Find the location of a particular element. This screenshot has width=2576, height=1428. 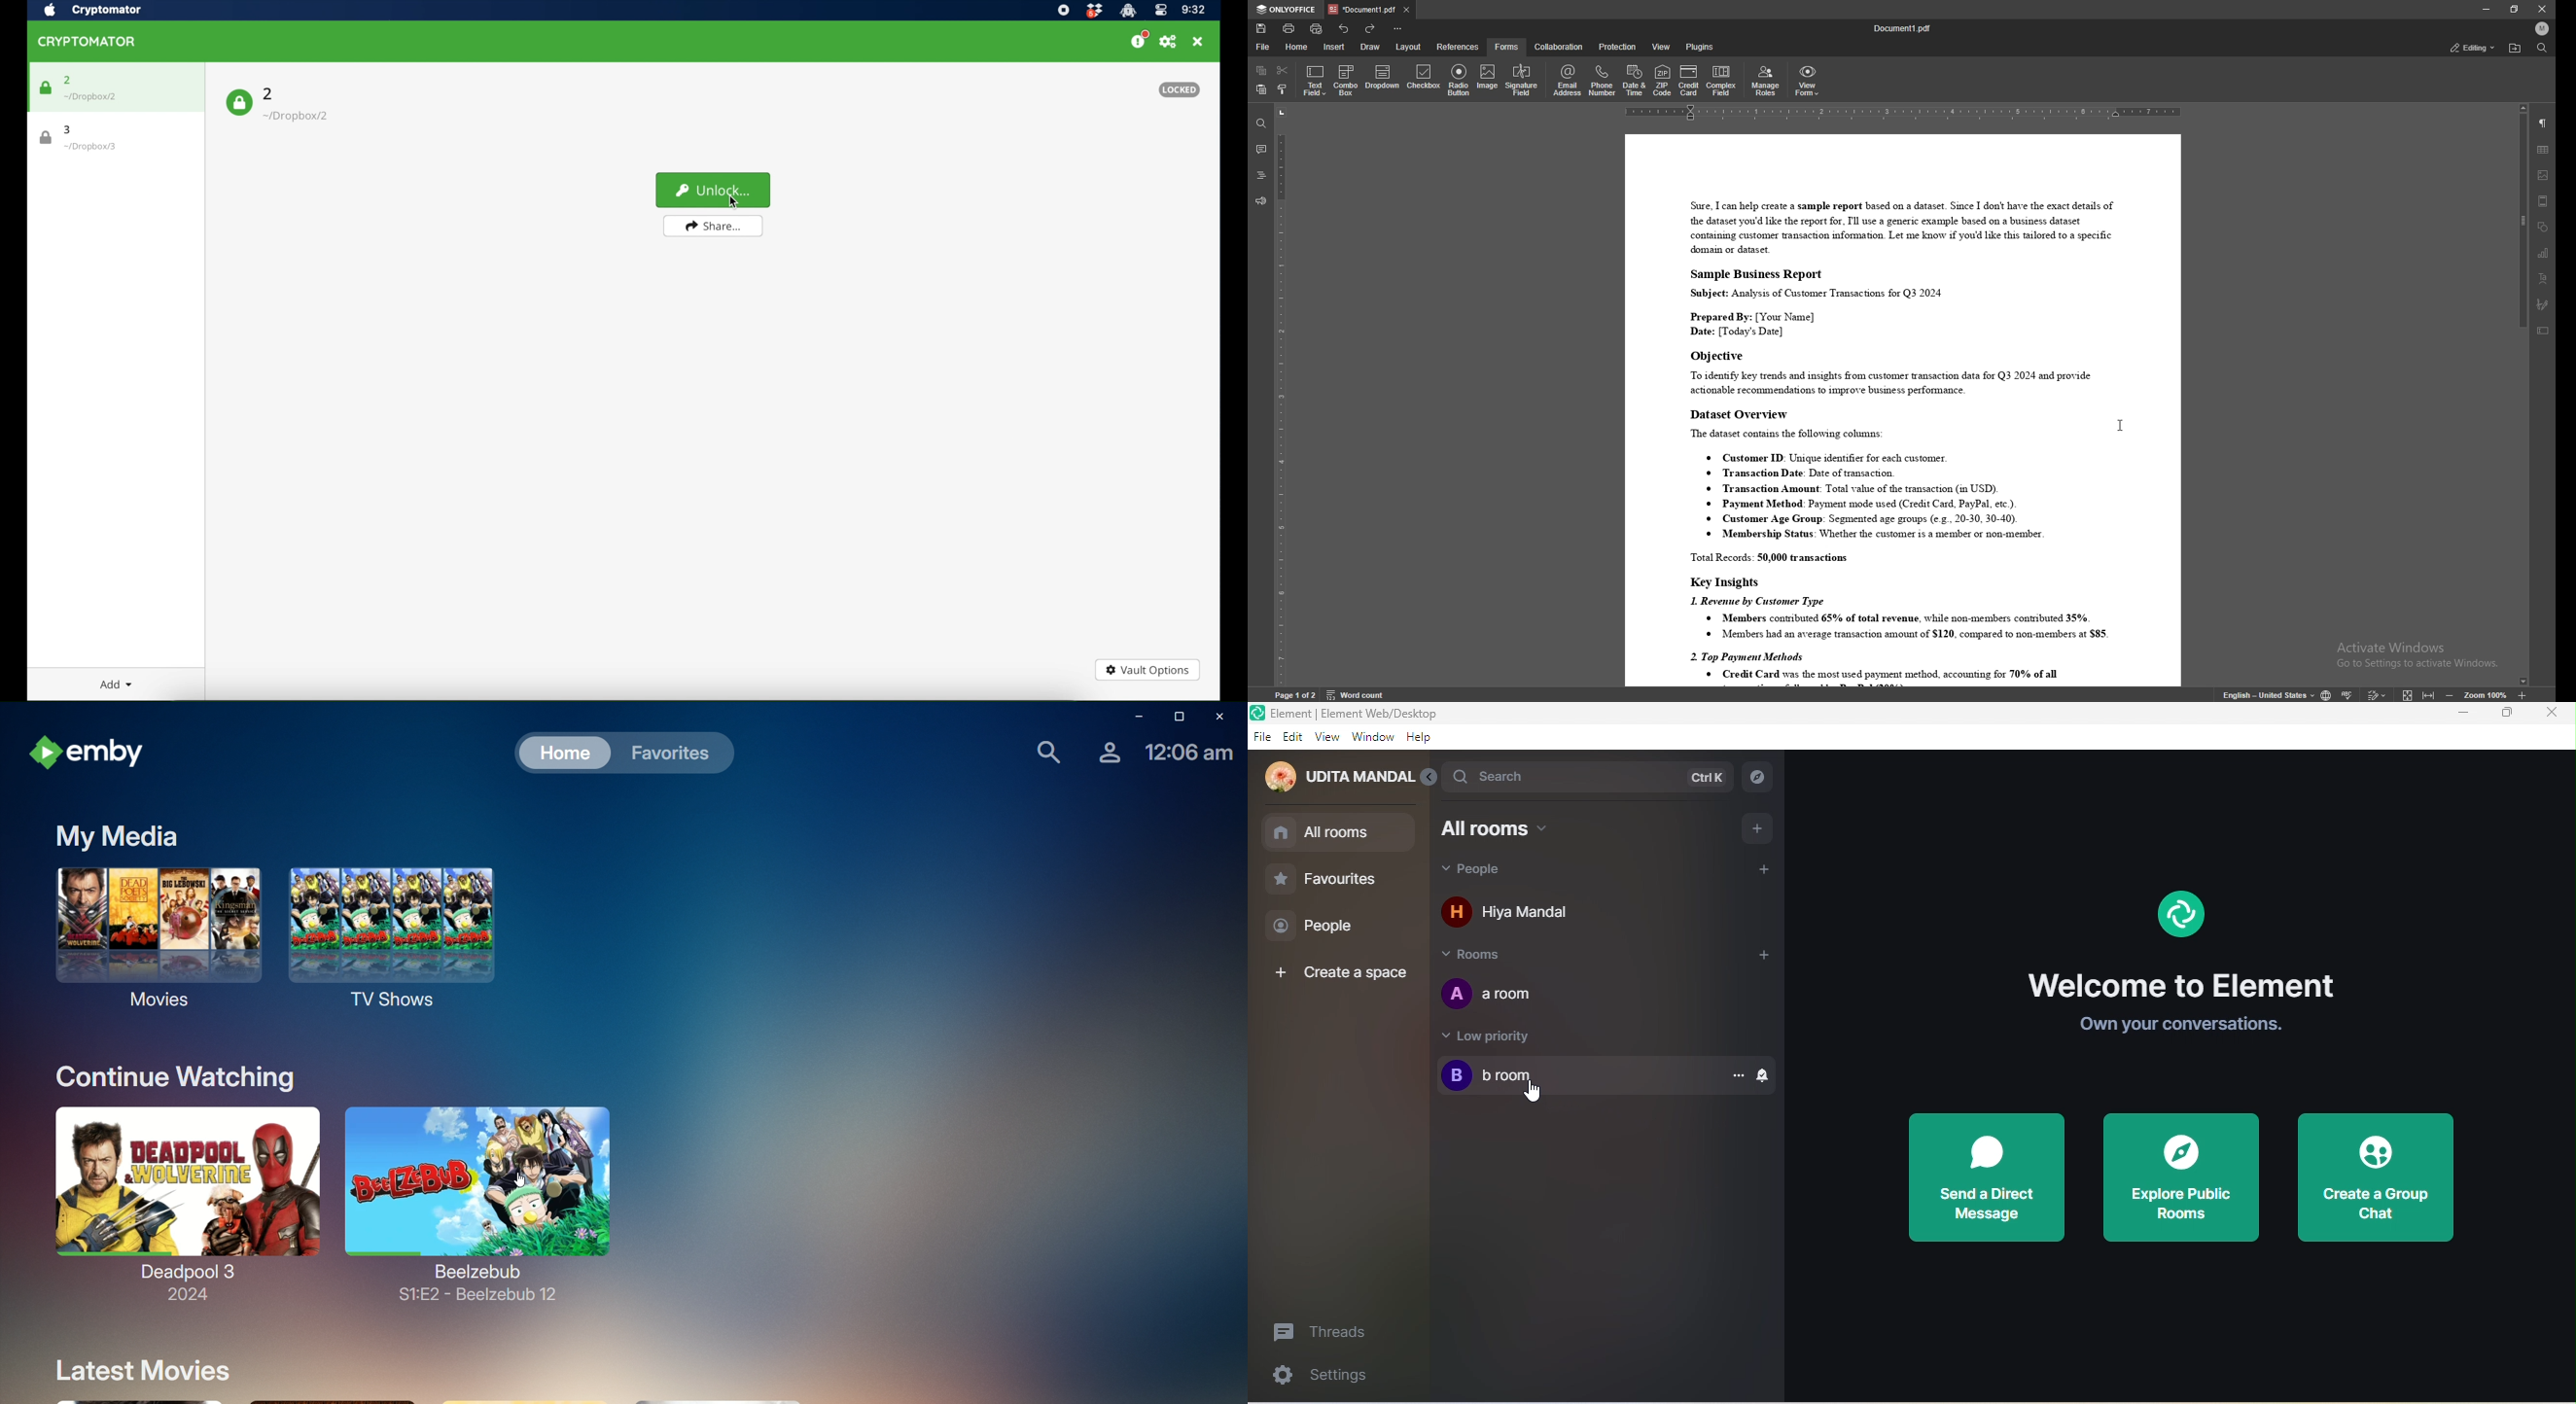

onlyoffice is located at coordinates (1289, 10).